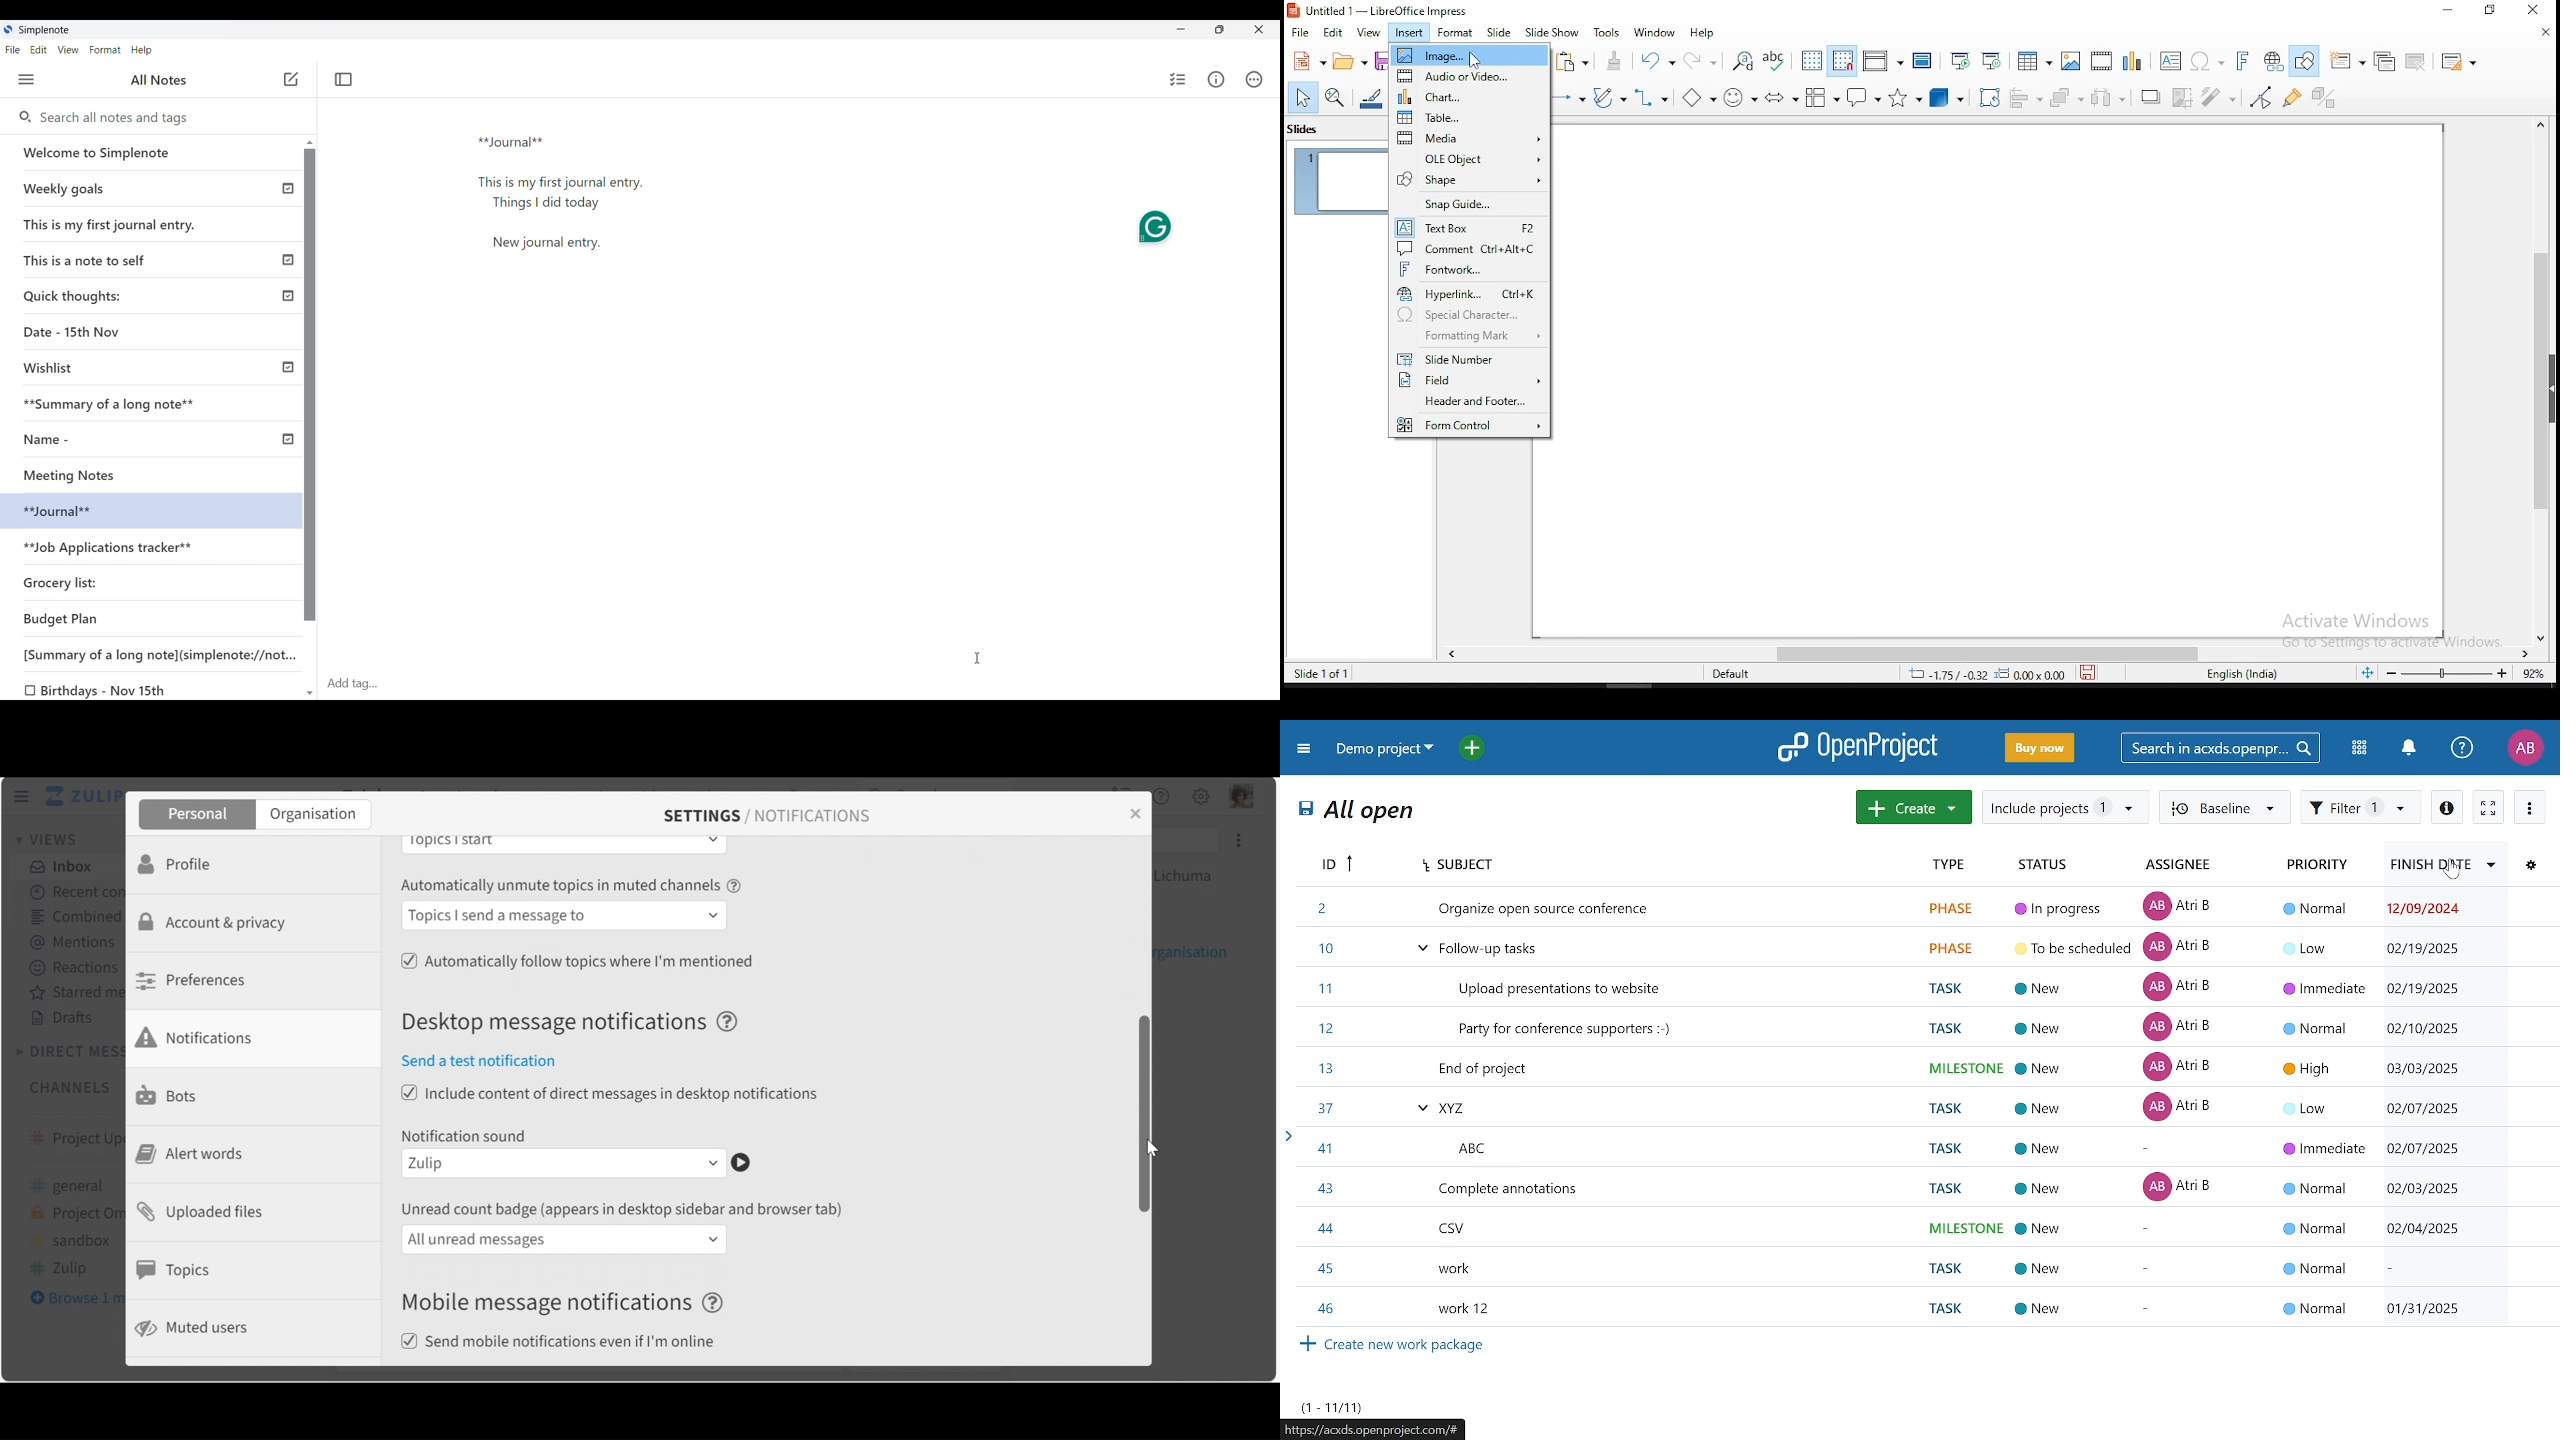 The height and width of the screenshot is (1456, 2576). What do you see at coordinates (1476, 748) in the screenshot?
I see `open quick add menu` at bounding box center [1476, 748].